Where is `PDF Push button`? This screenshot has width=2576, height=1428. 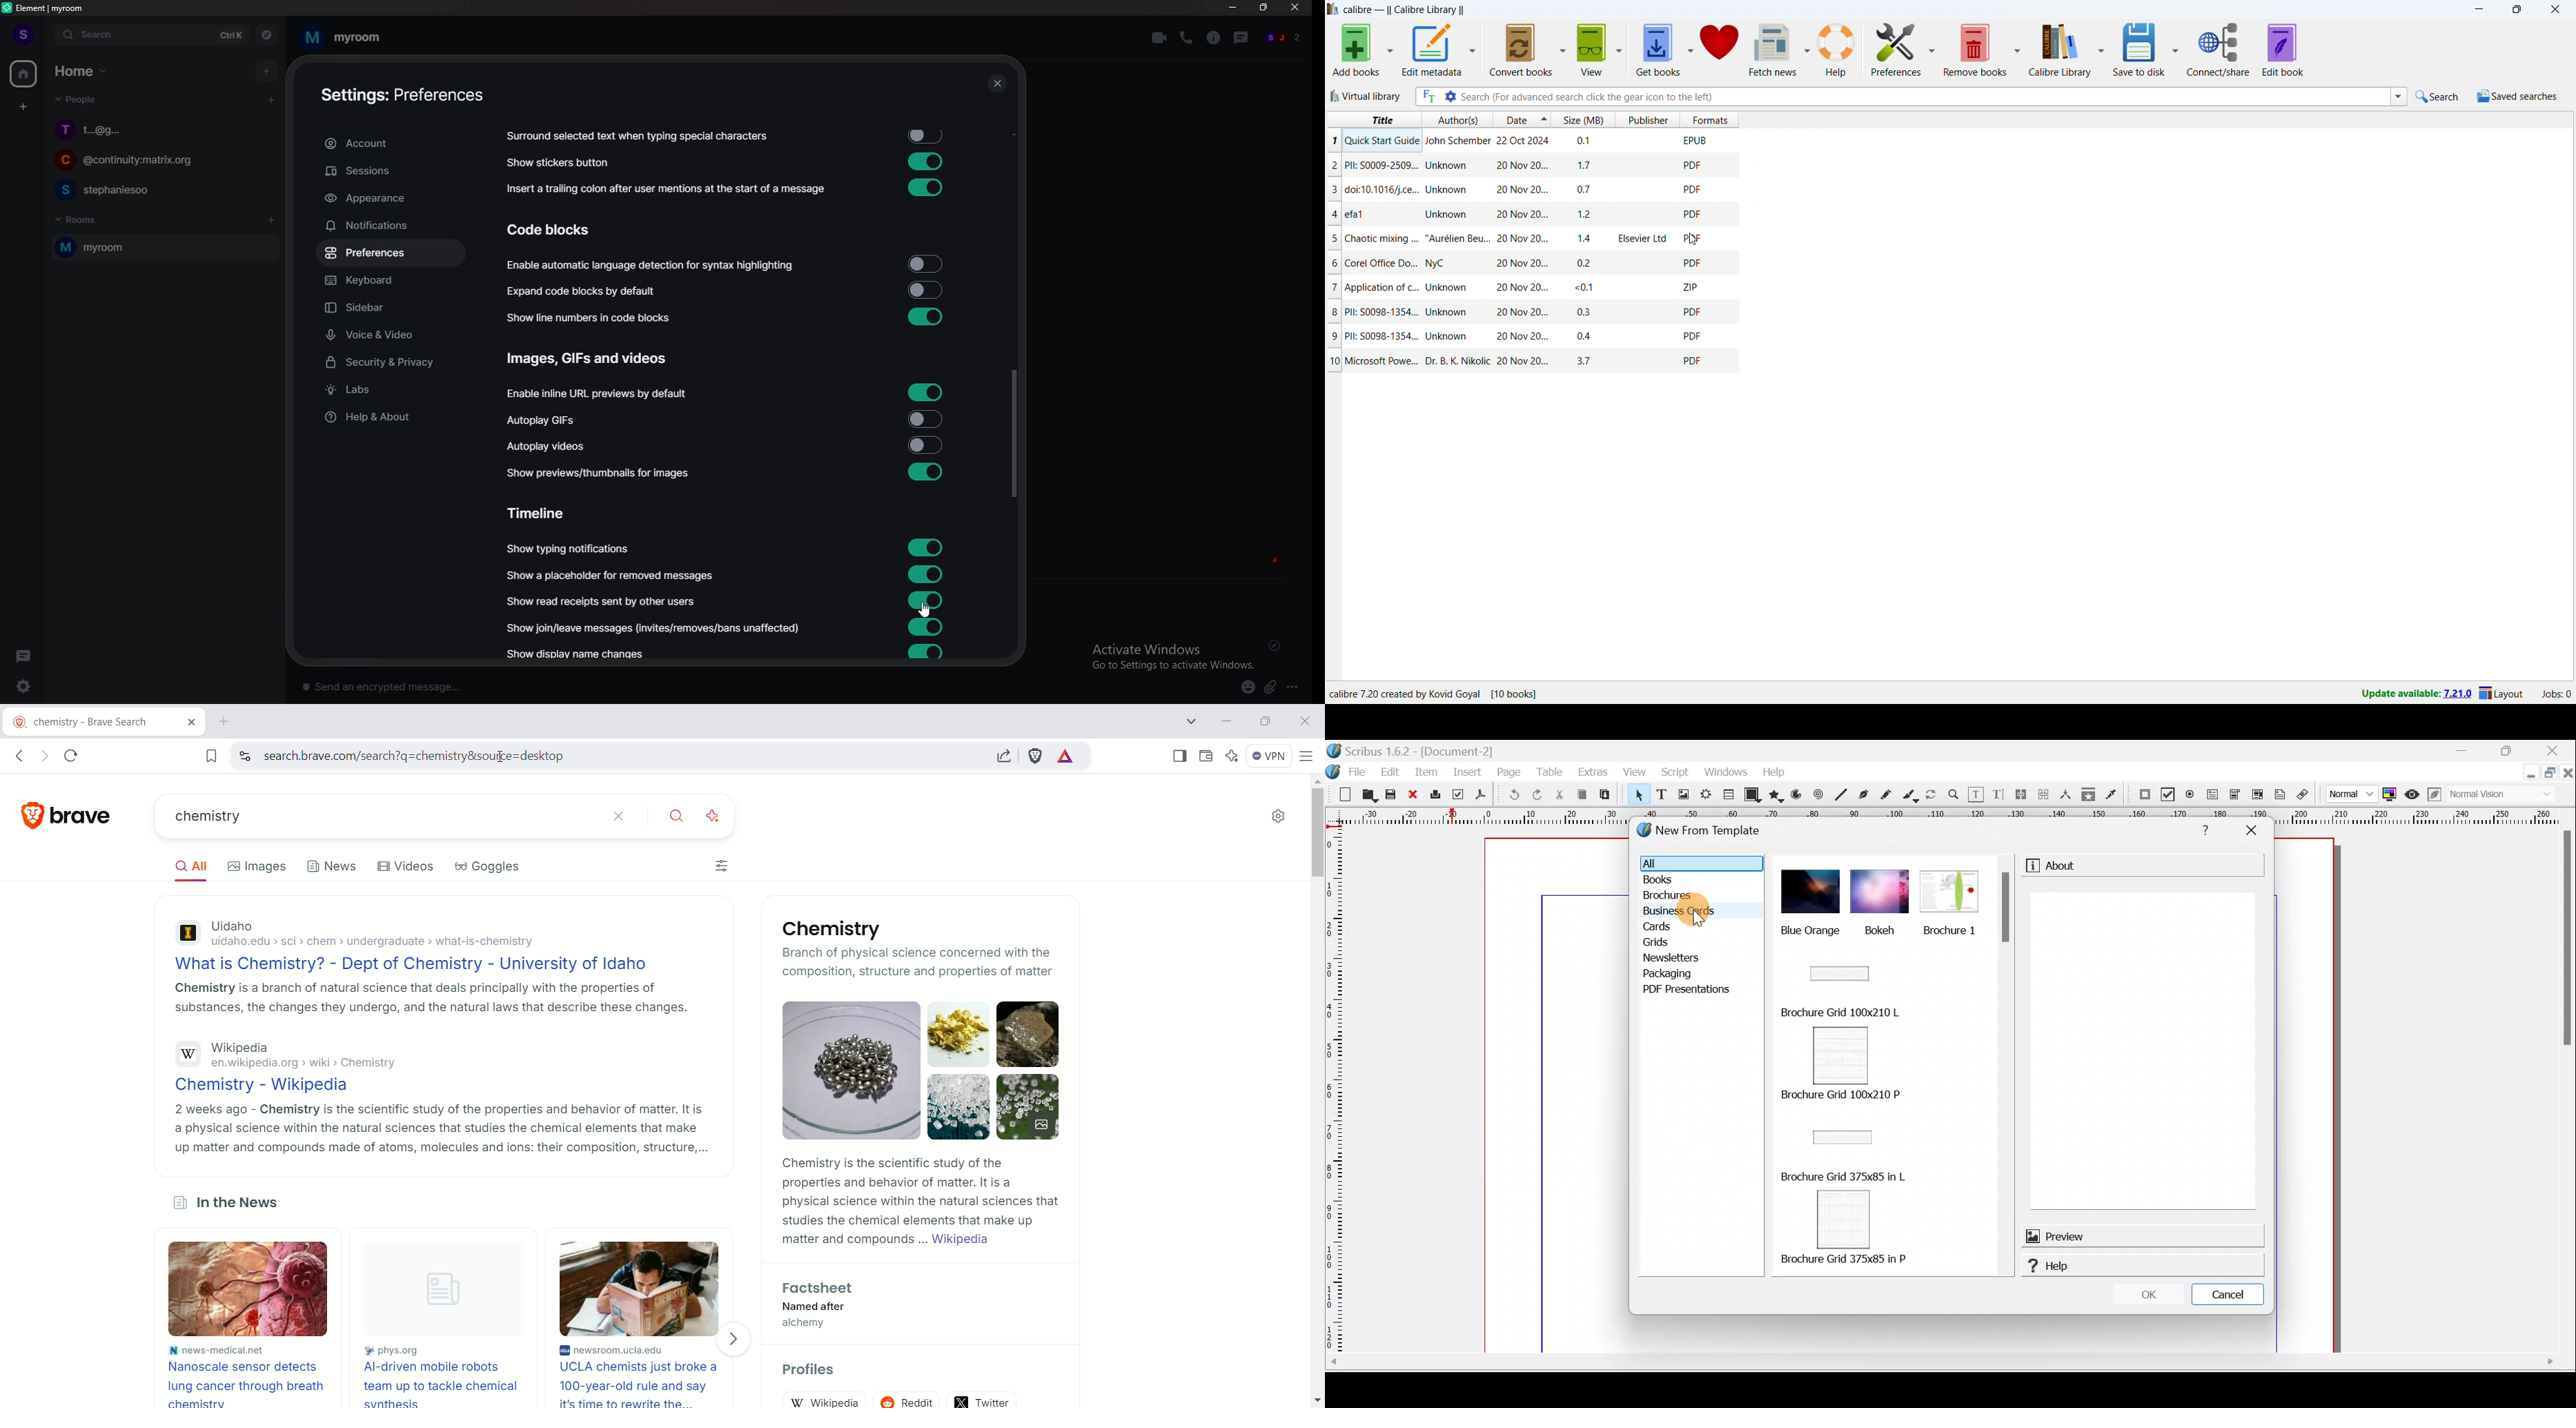
PDF Push button is located at coordinates (2144, 795).